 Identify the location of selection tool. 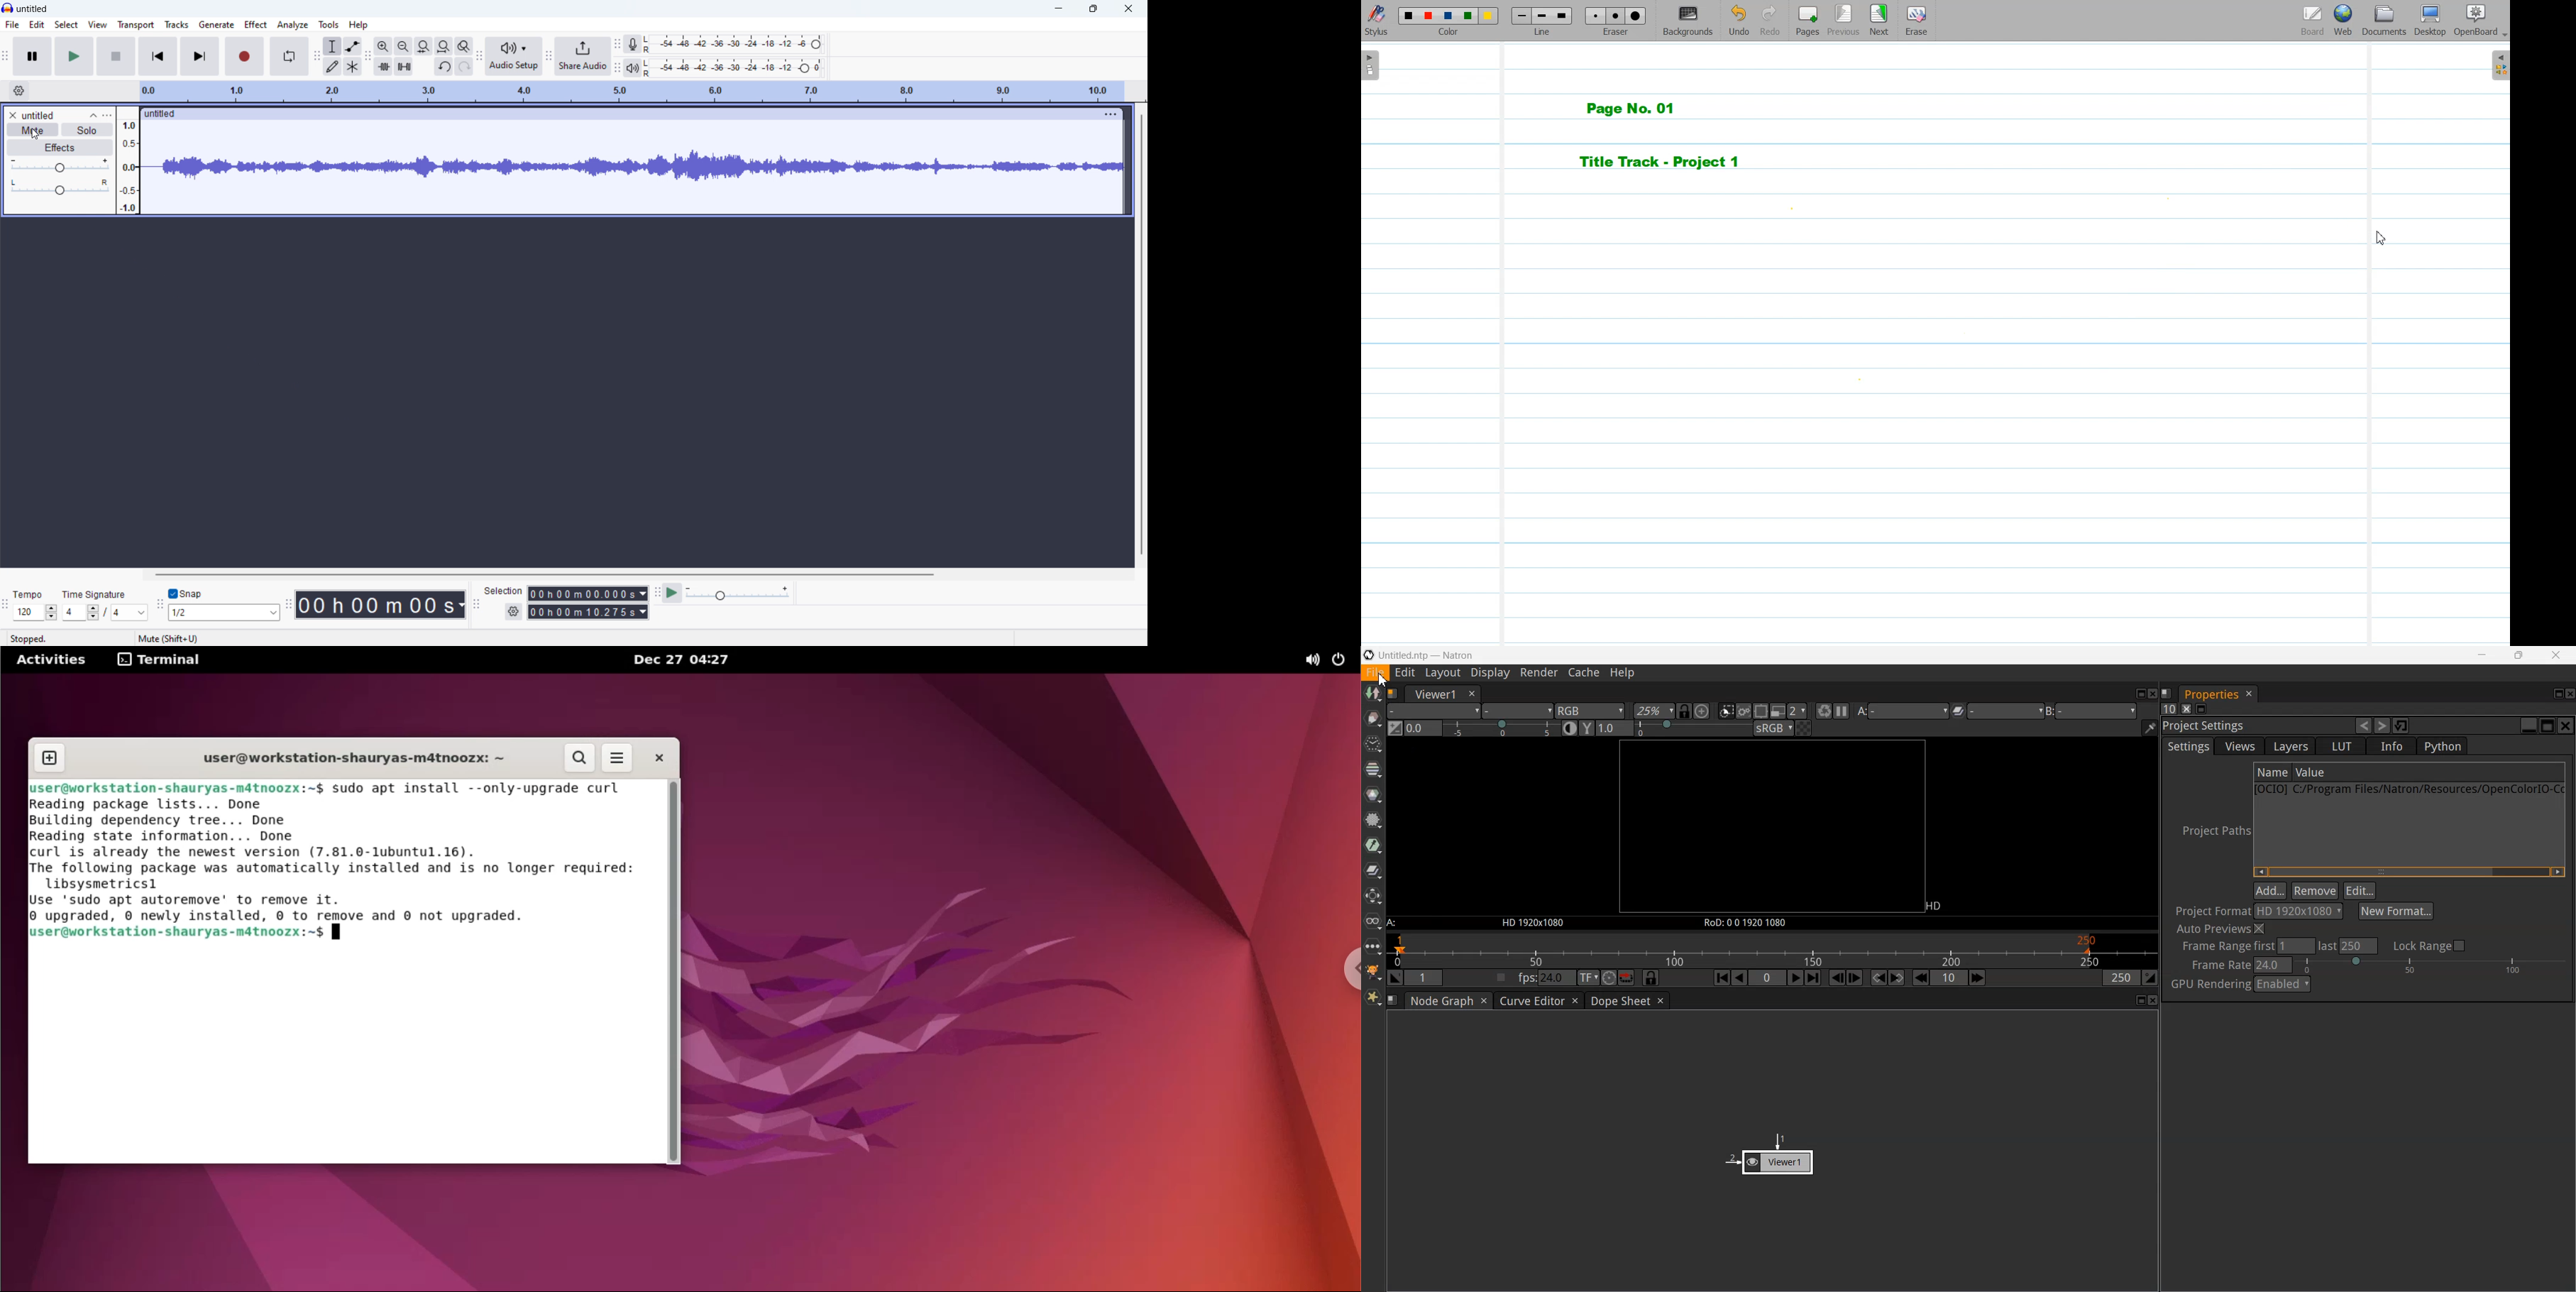
(332, 46).